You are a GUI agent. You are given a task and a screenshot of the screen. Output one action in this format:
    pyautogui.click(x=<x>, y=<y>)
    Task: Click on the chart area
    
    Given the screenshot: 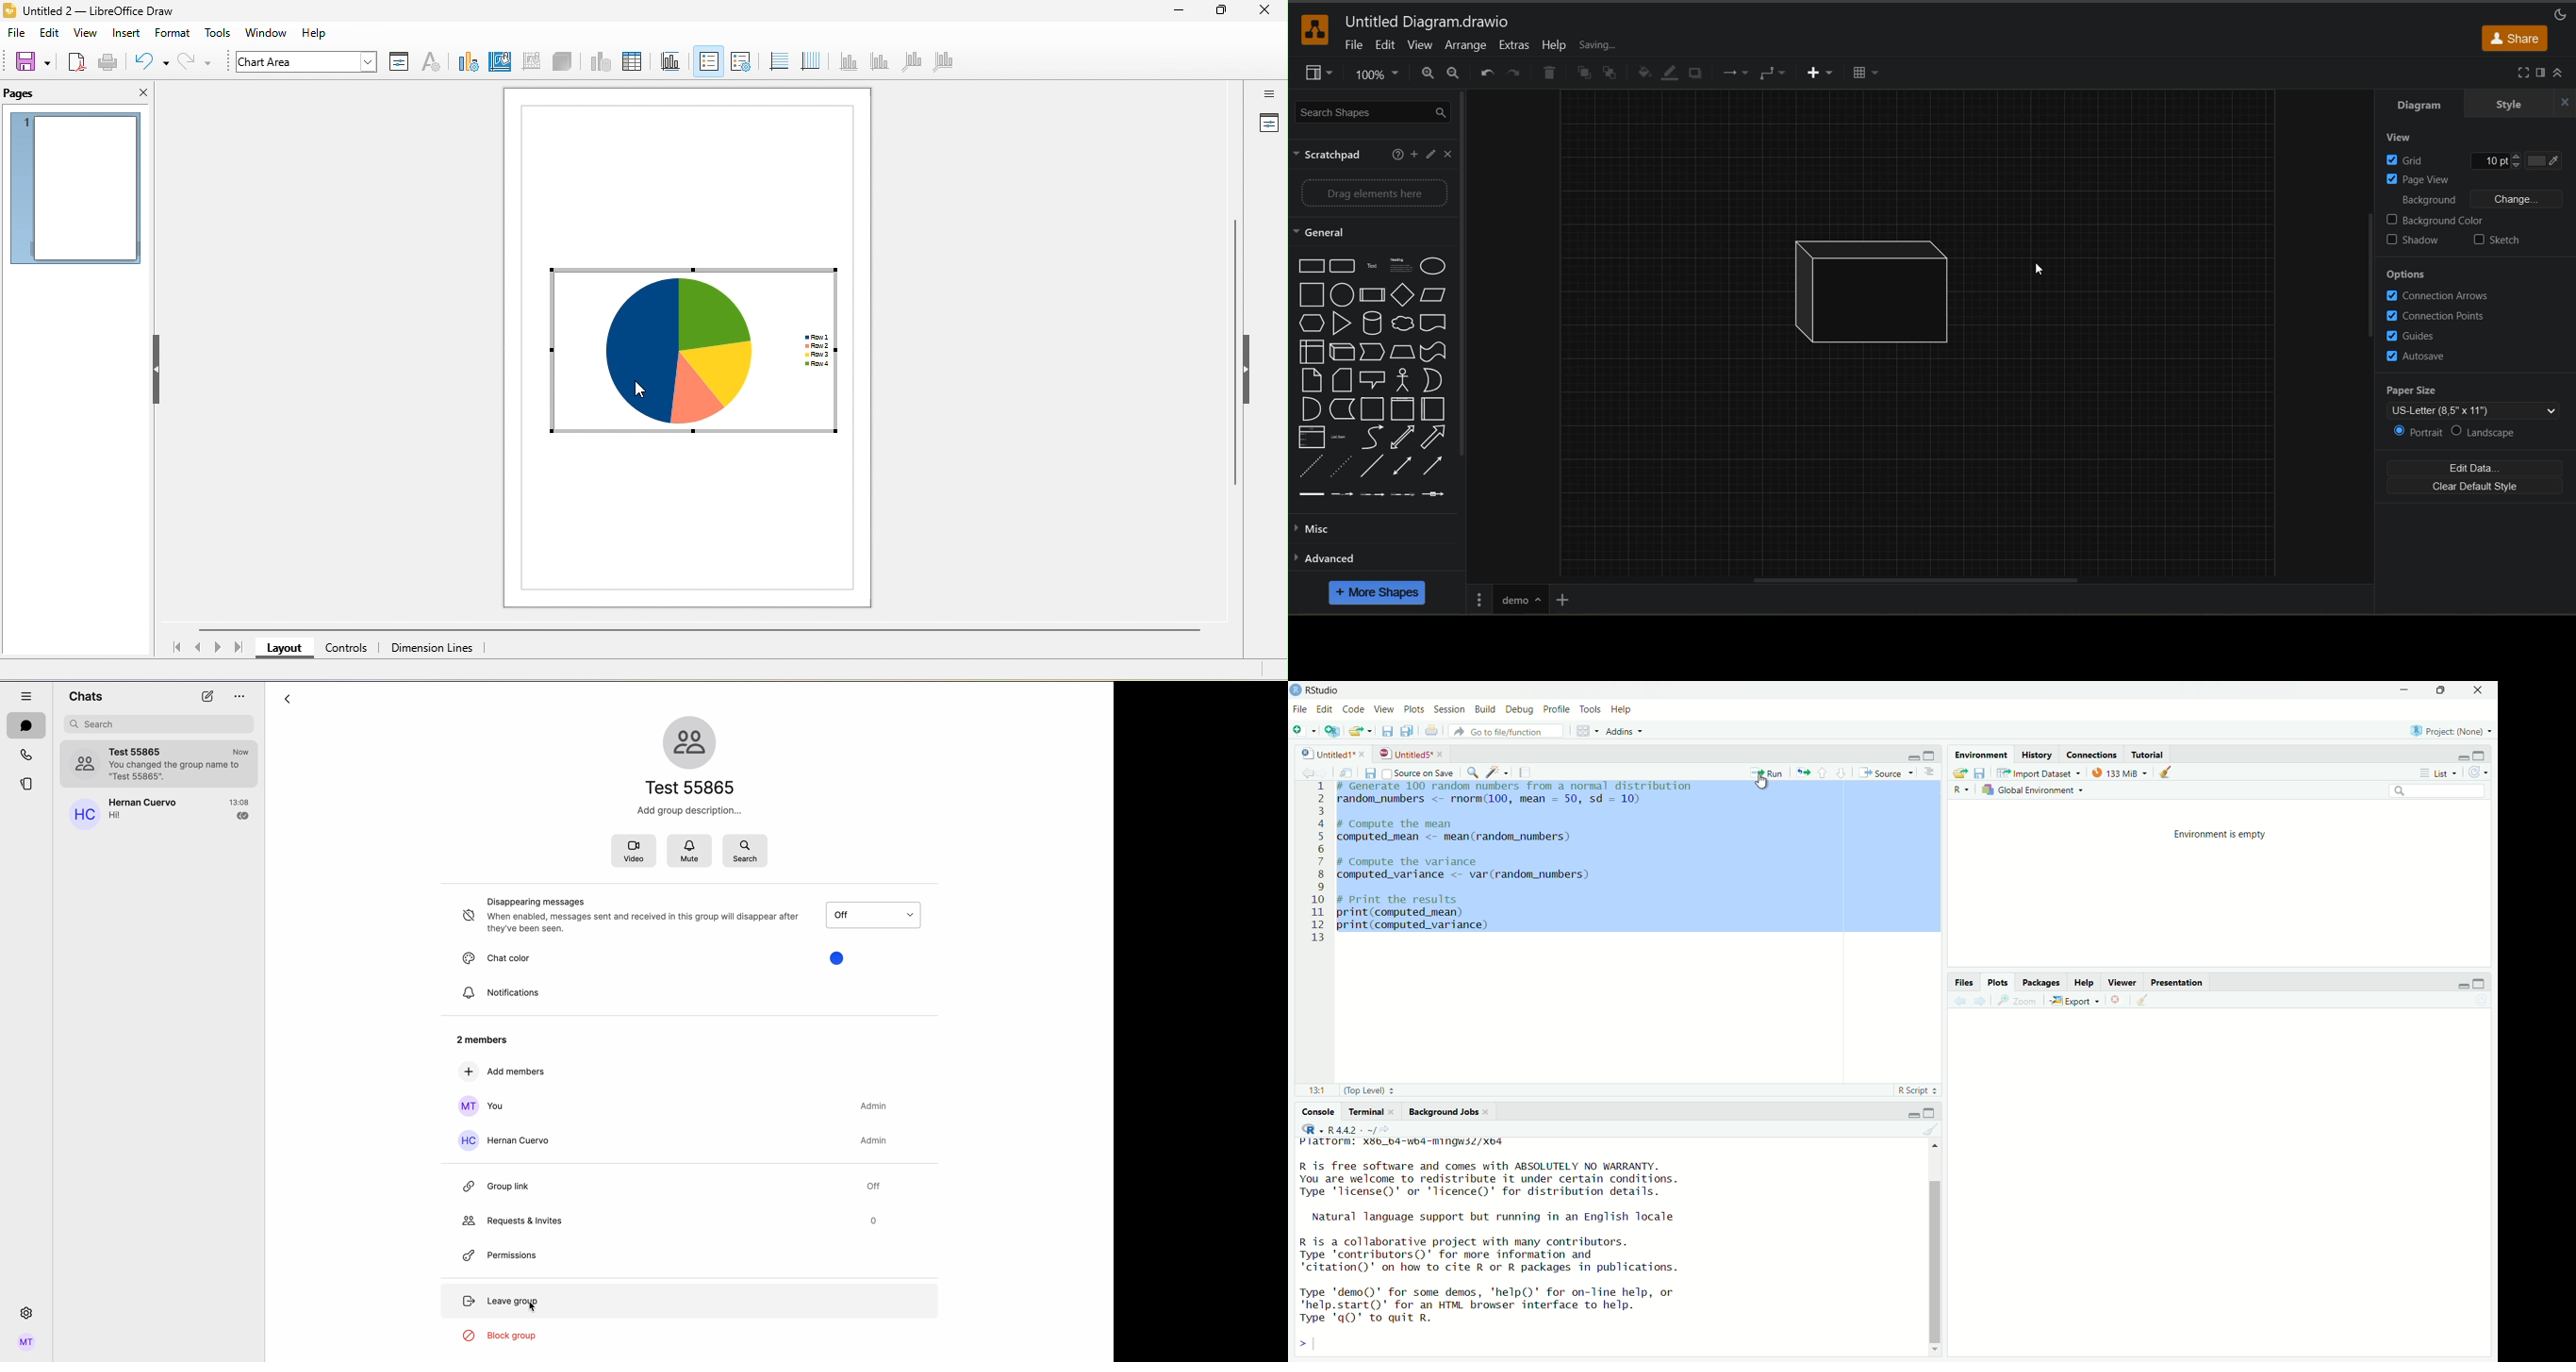 What is the action you would take?
    pyautogui.click(x=301, y=61)
    